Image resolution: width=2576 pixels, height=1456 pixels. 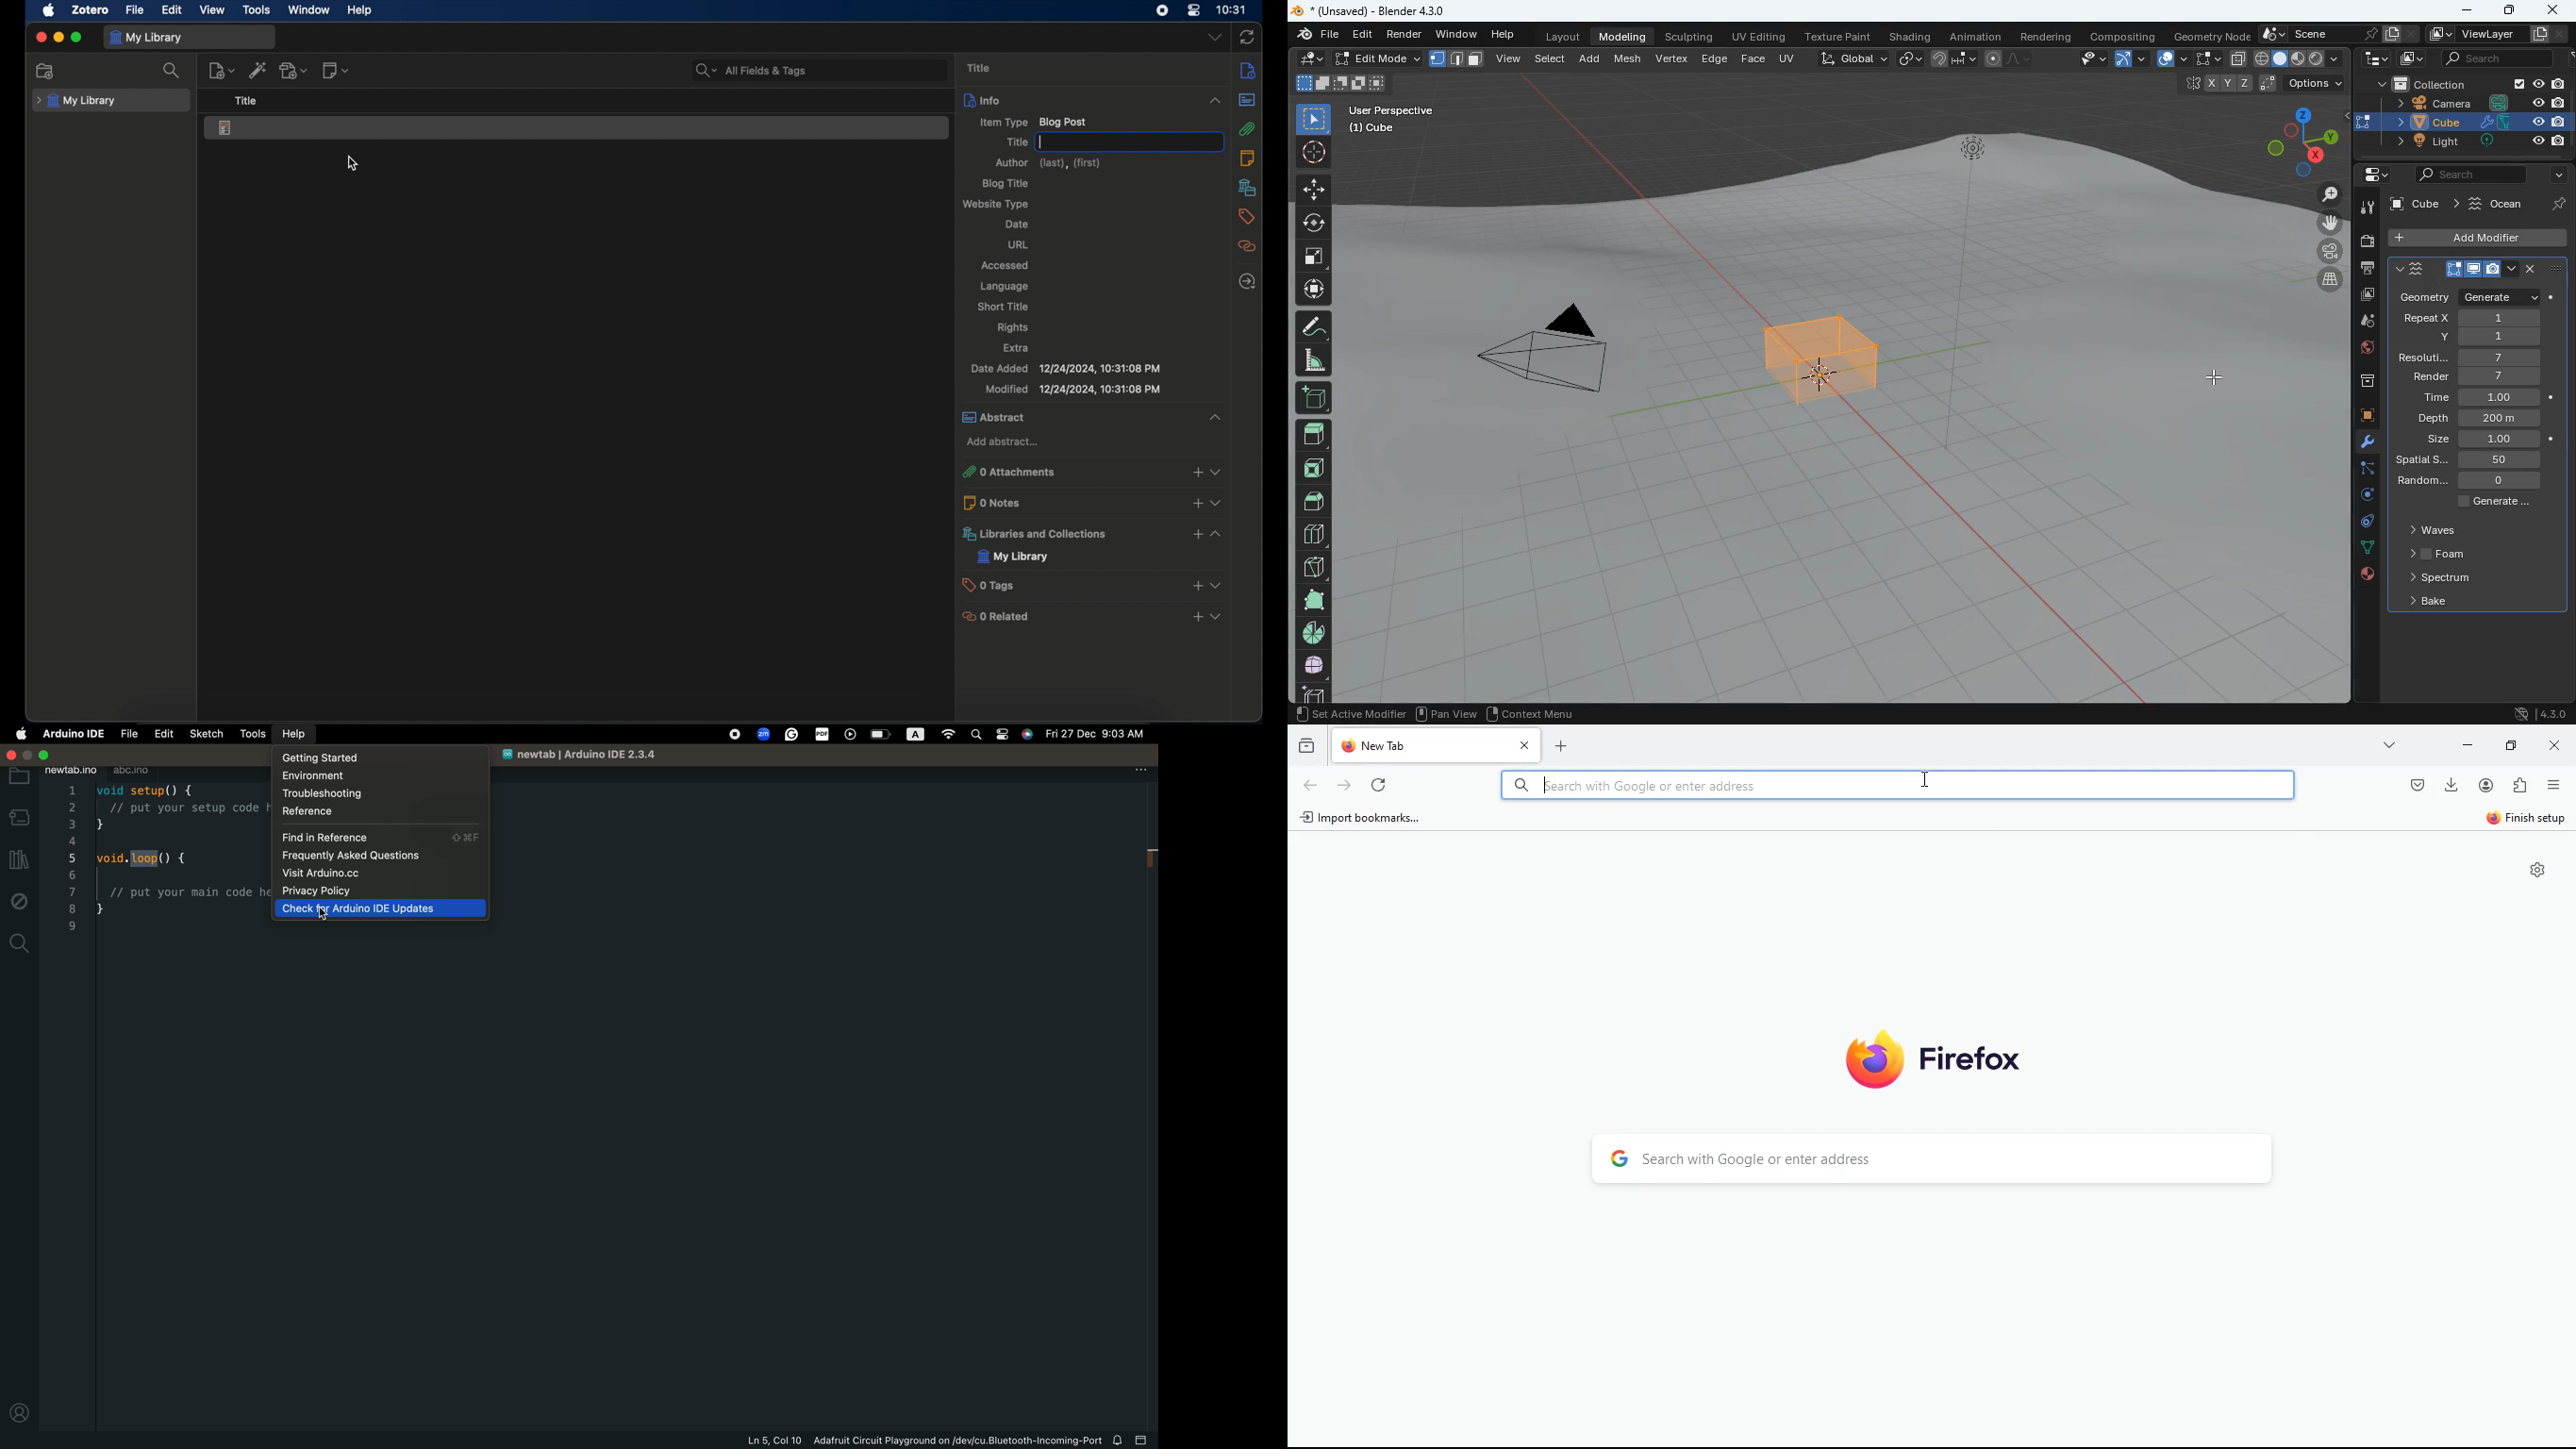 I want to click on maximize, so click(x=2512, y=10).